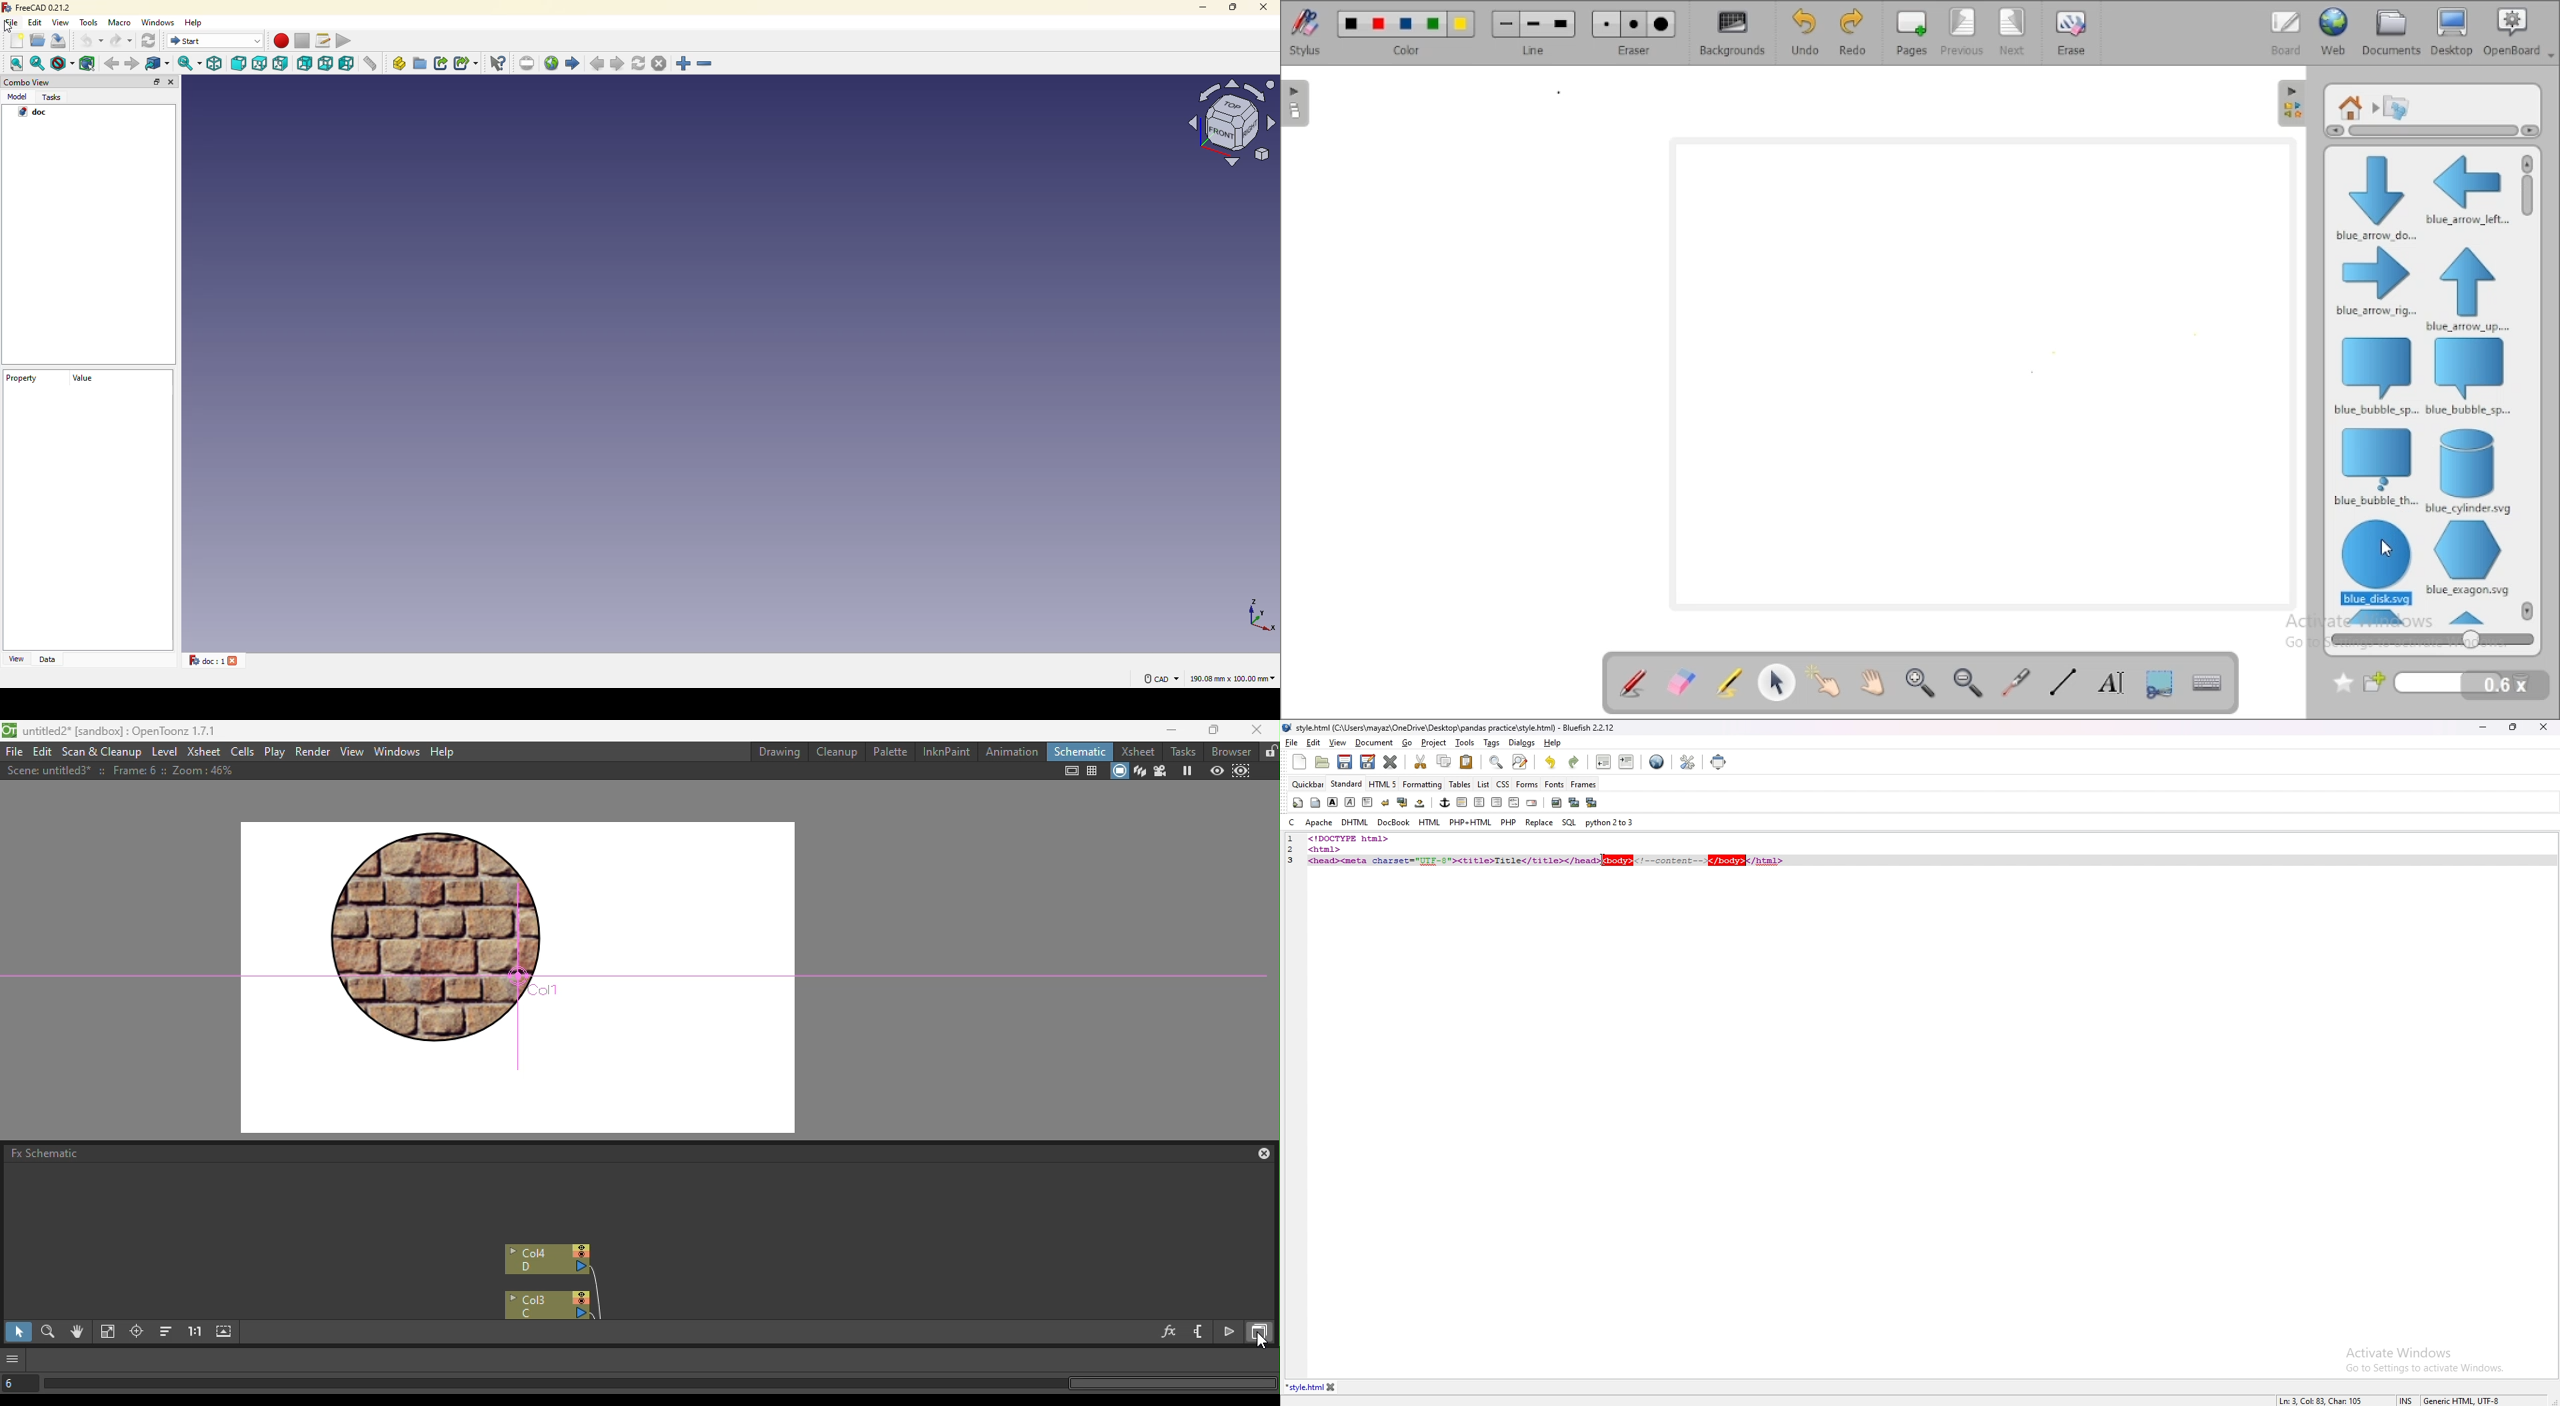 This screenshot has width=2576, height=1428. I want to click on tab, so click(1304, 1388).